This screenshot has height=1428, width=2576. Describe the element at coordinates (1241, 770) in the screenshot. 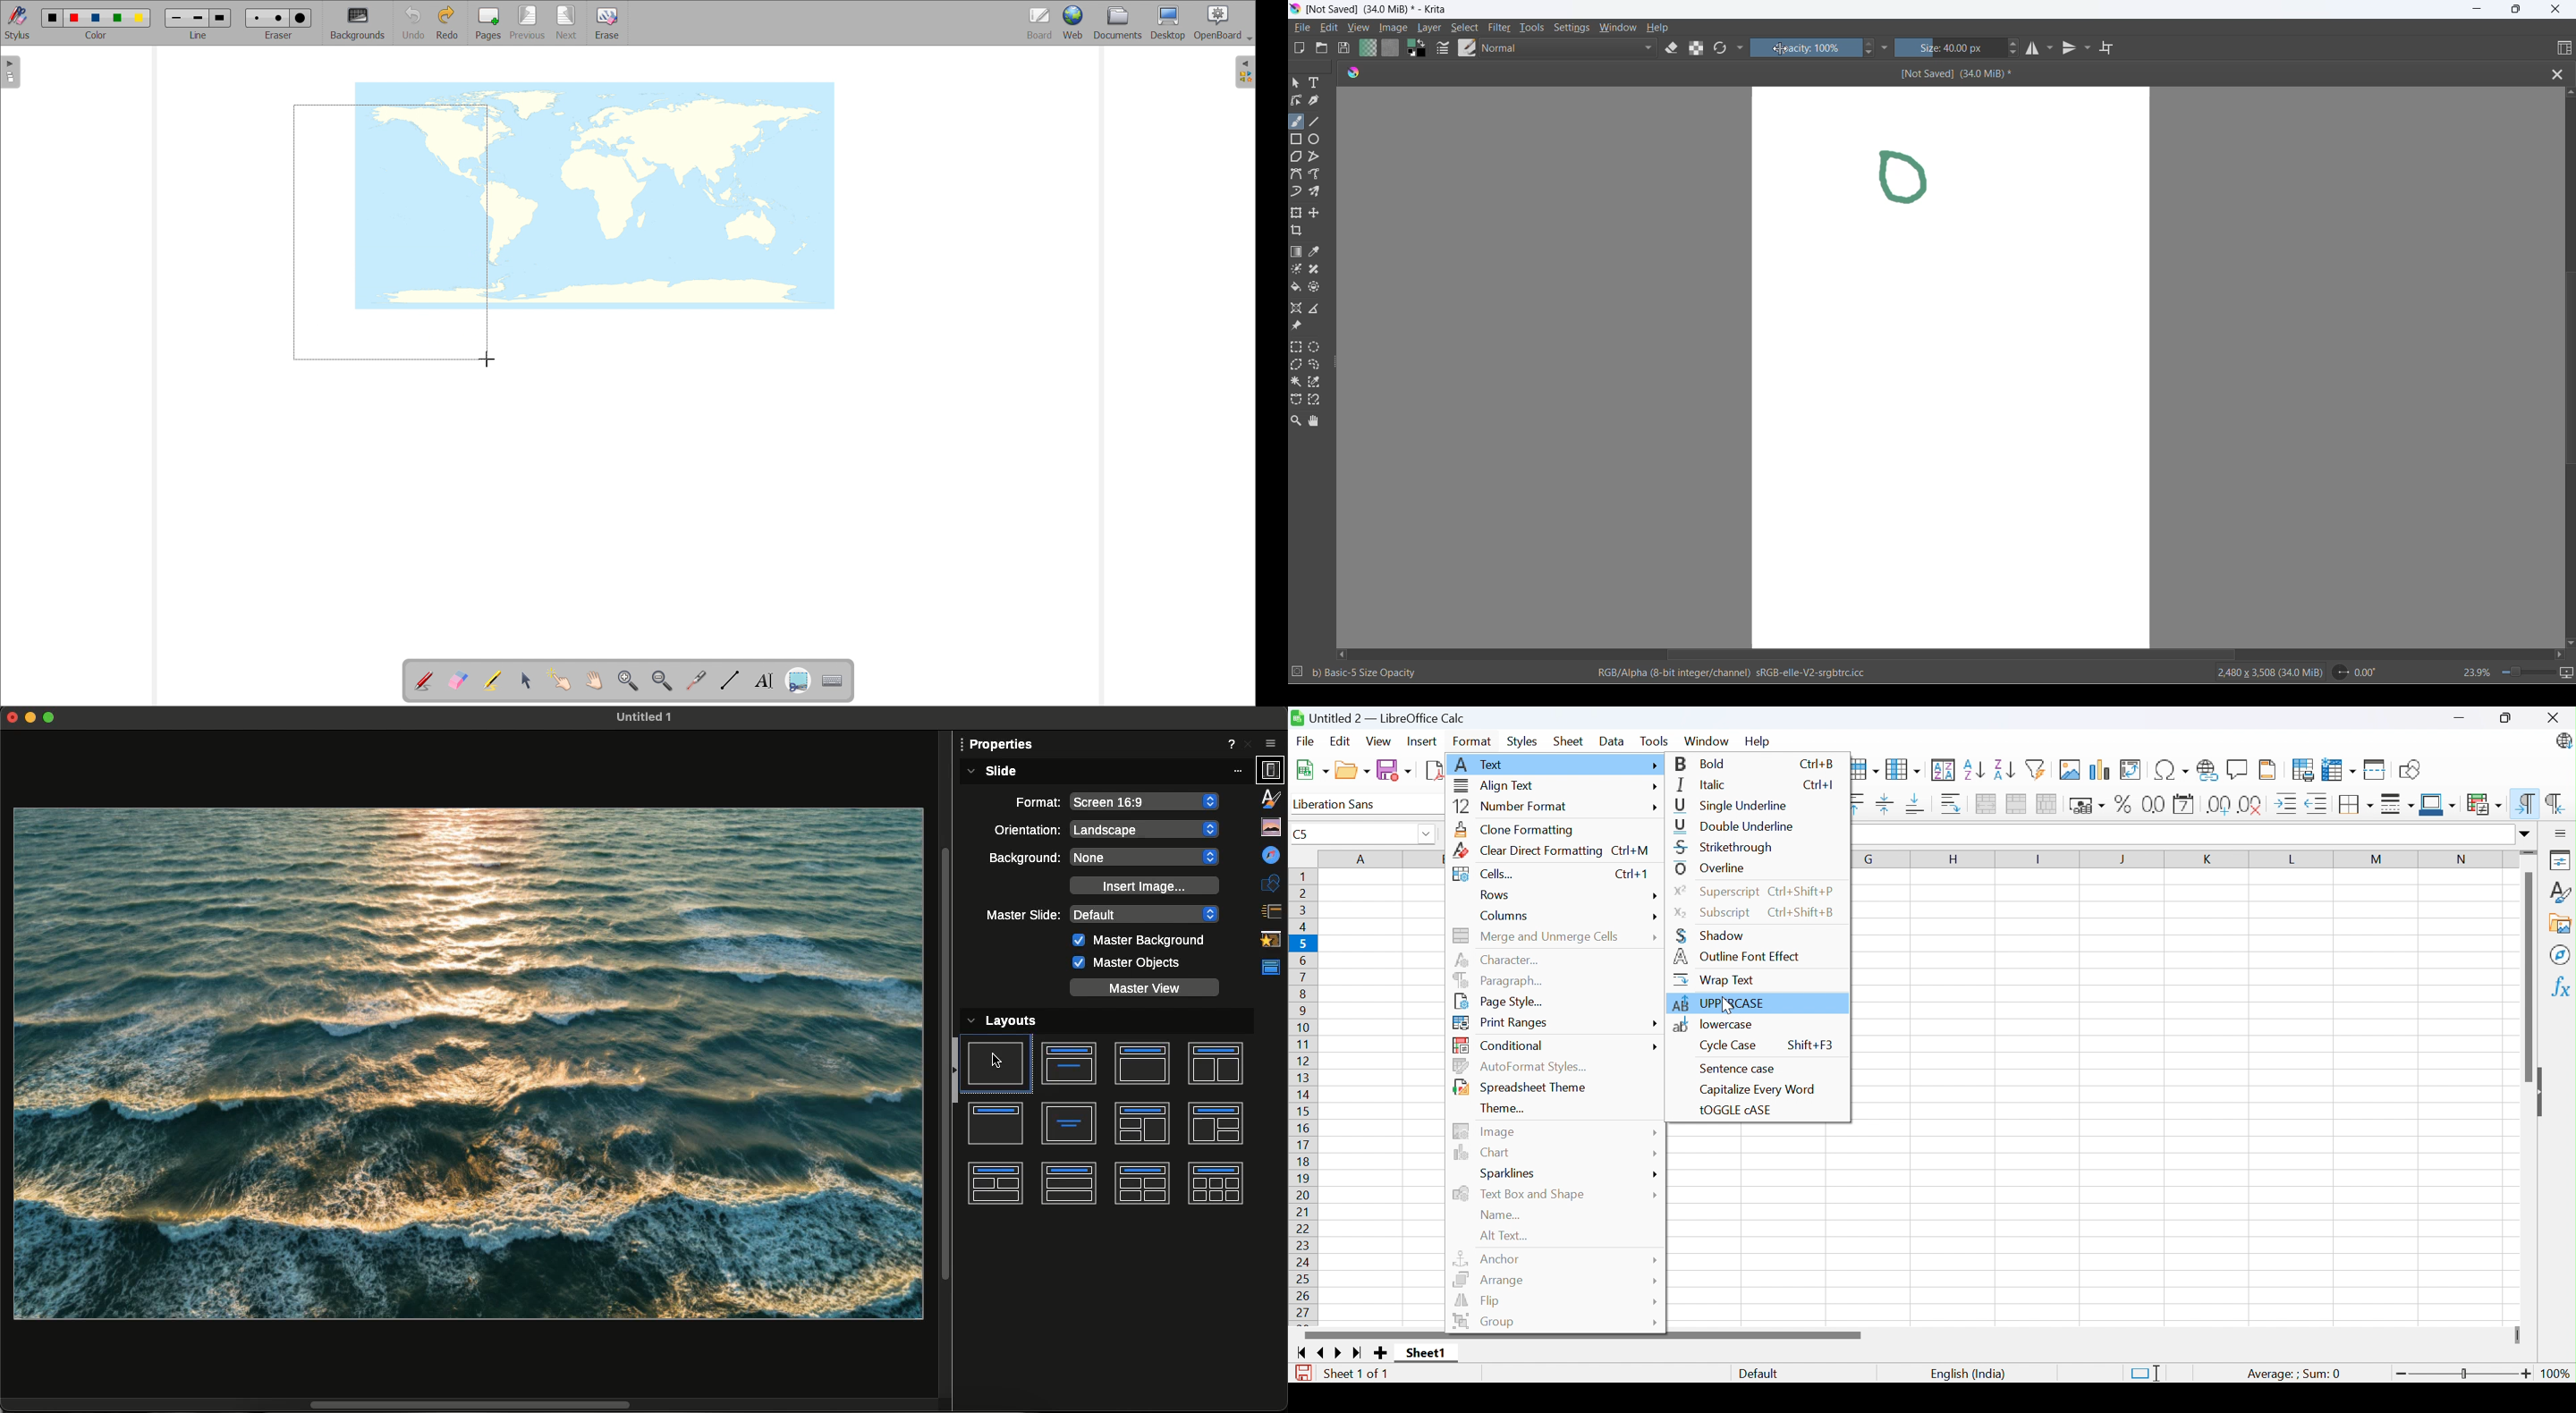

I see `More options` at that location.